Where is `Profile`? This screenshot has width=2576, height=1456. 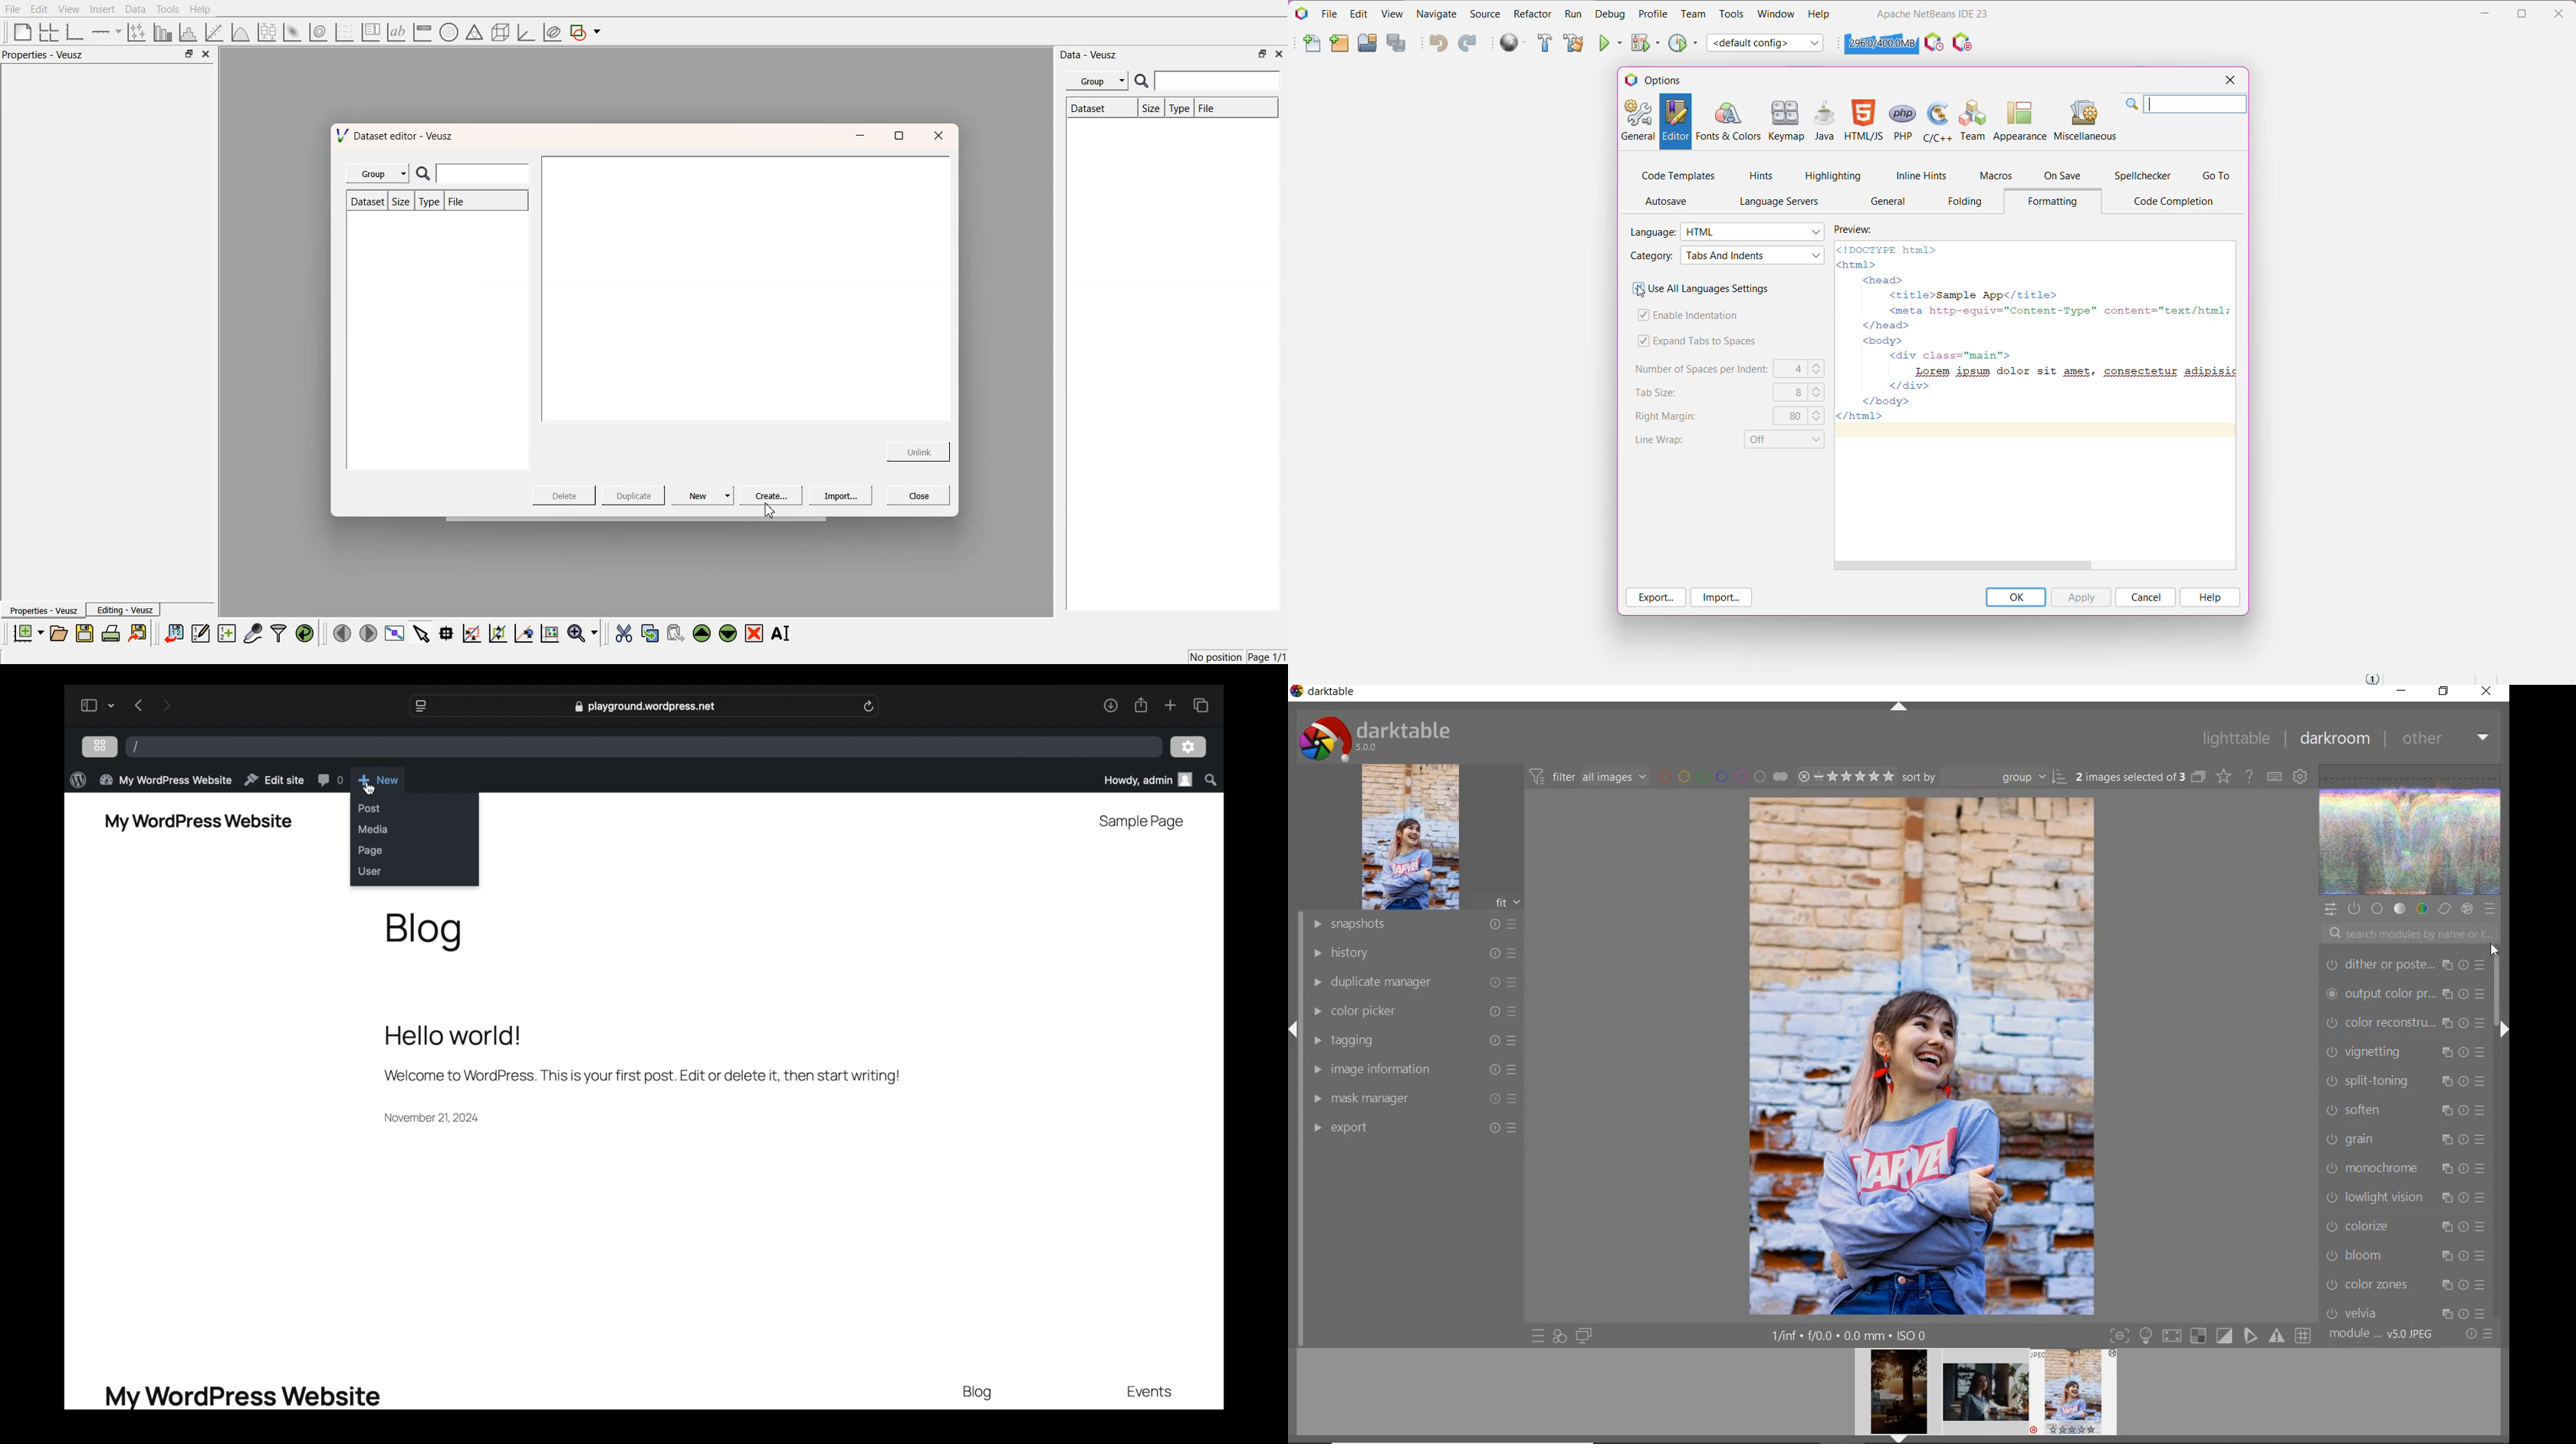 Profile is located at coordinates (1653, 13).